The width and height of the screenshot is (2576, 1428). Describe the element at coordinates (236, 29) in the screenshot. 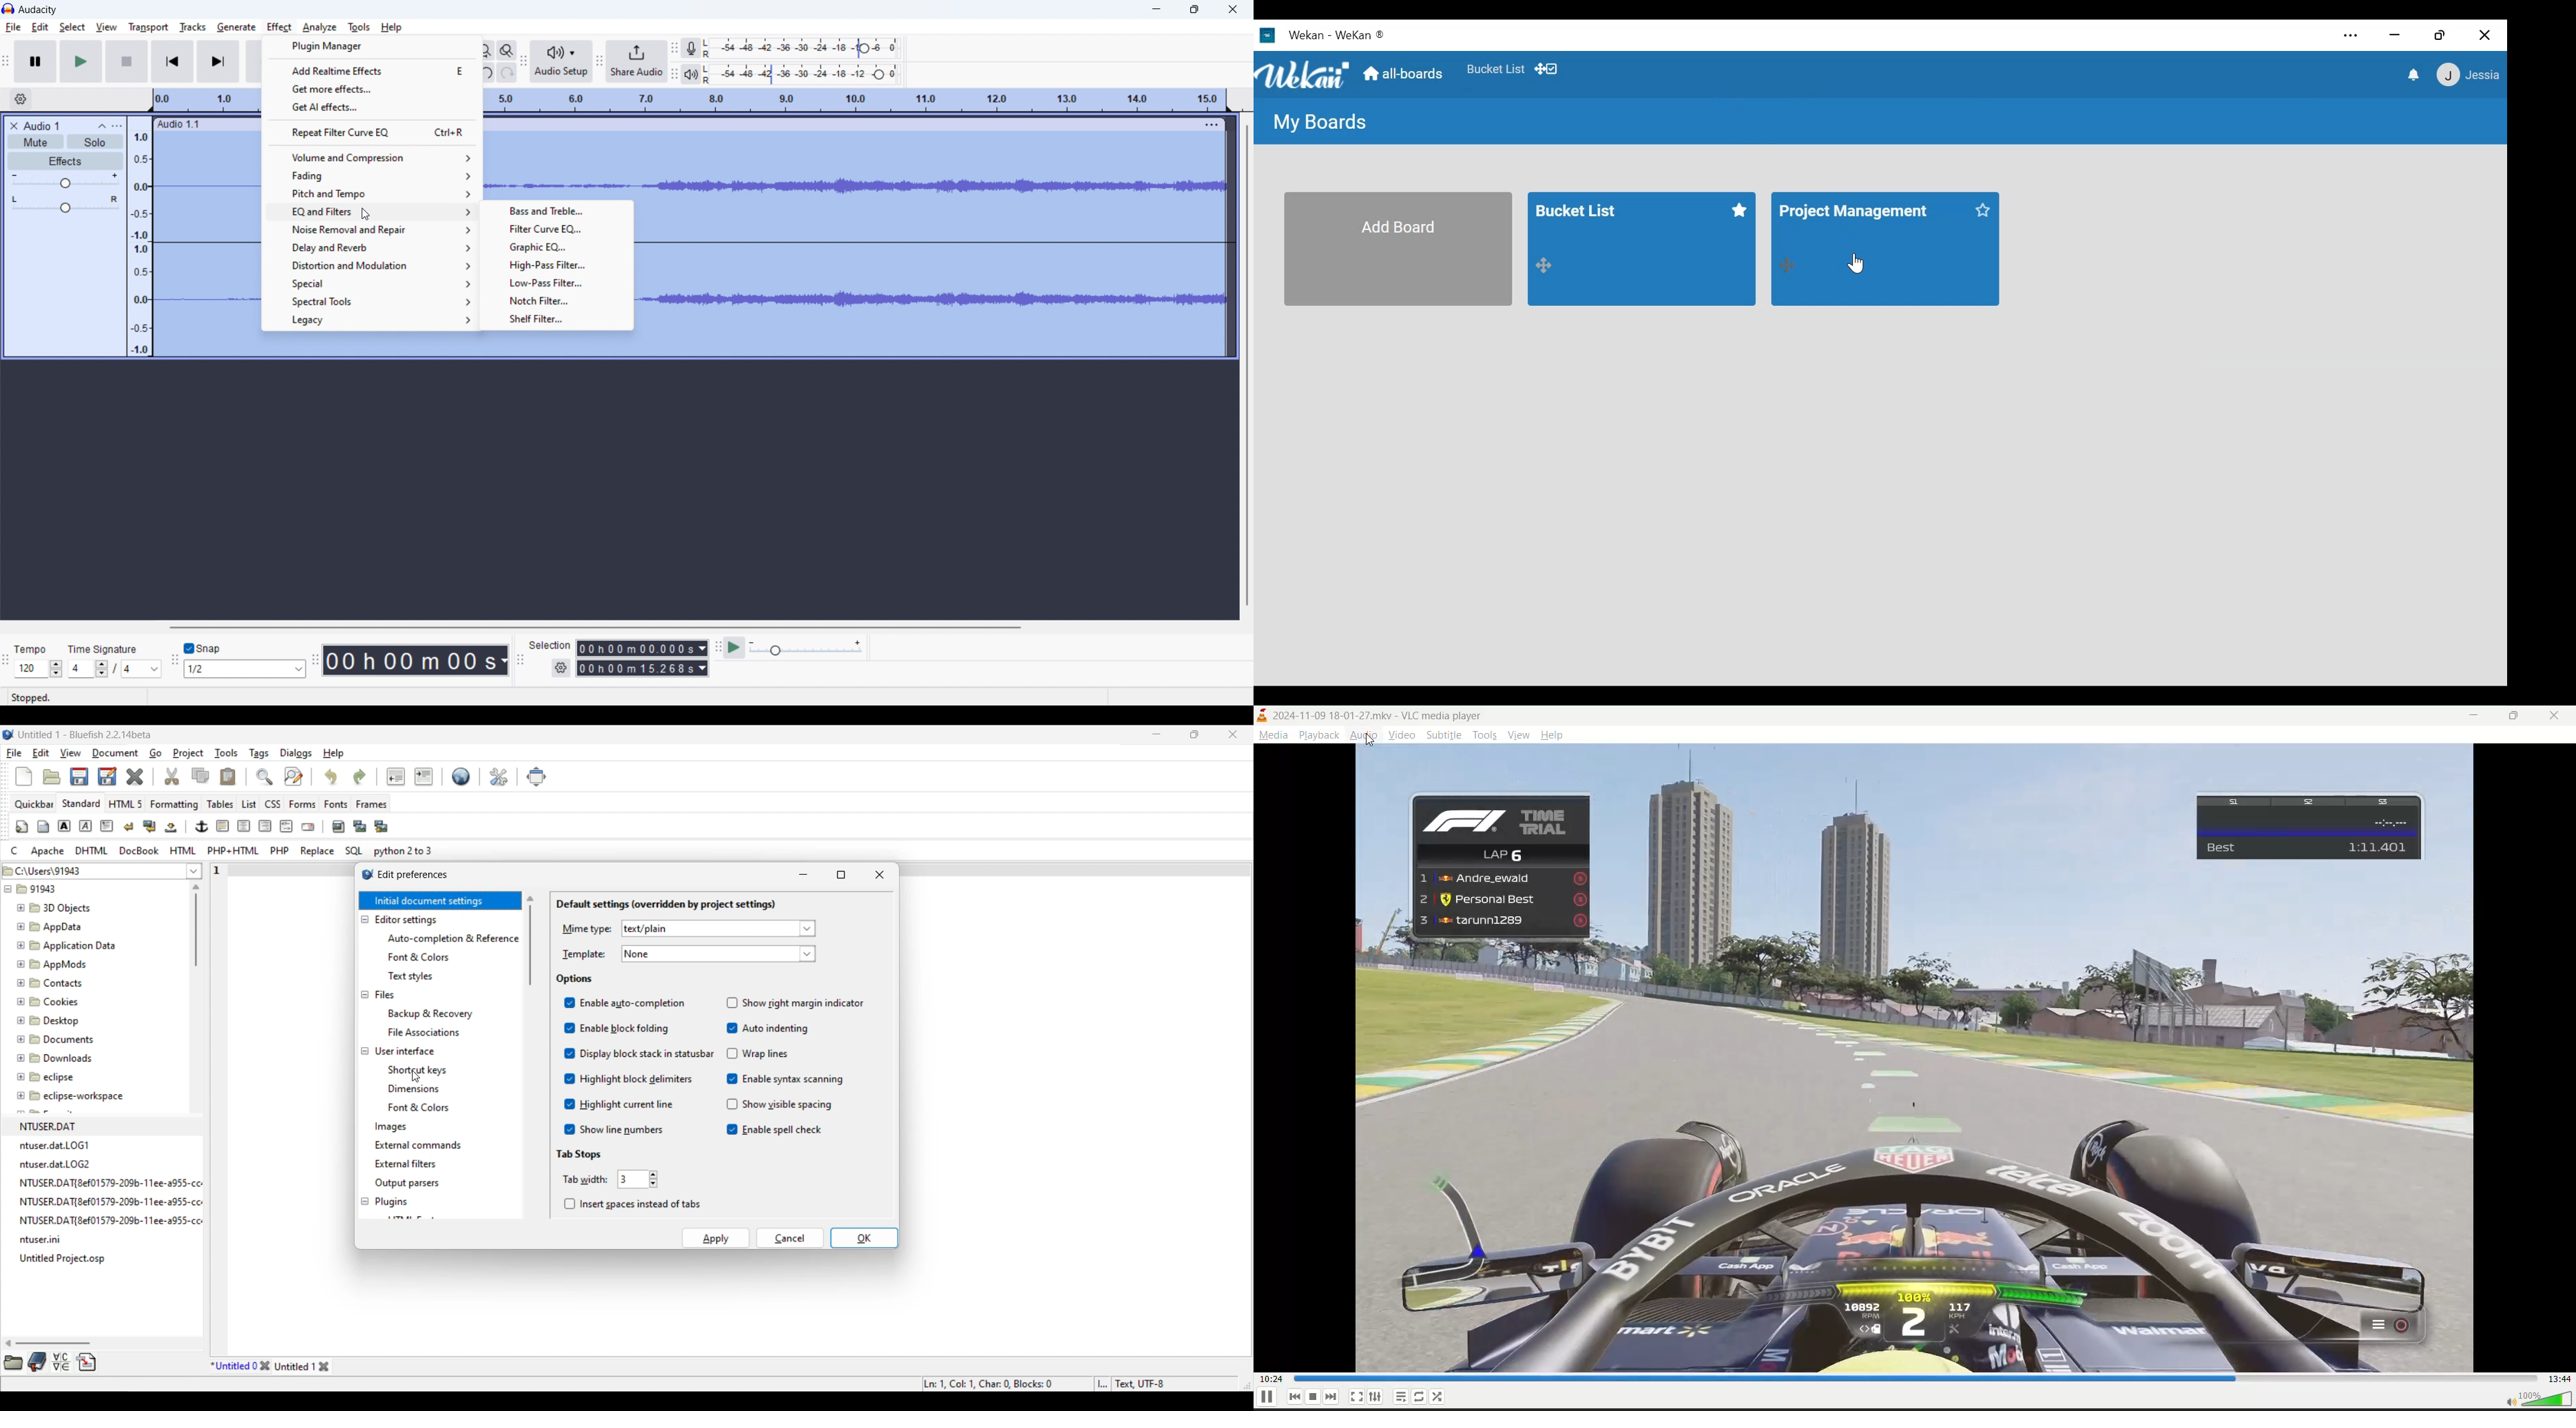

I see `generate` at that location.